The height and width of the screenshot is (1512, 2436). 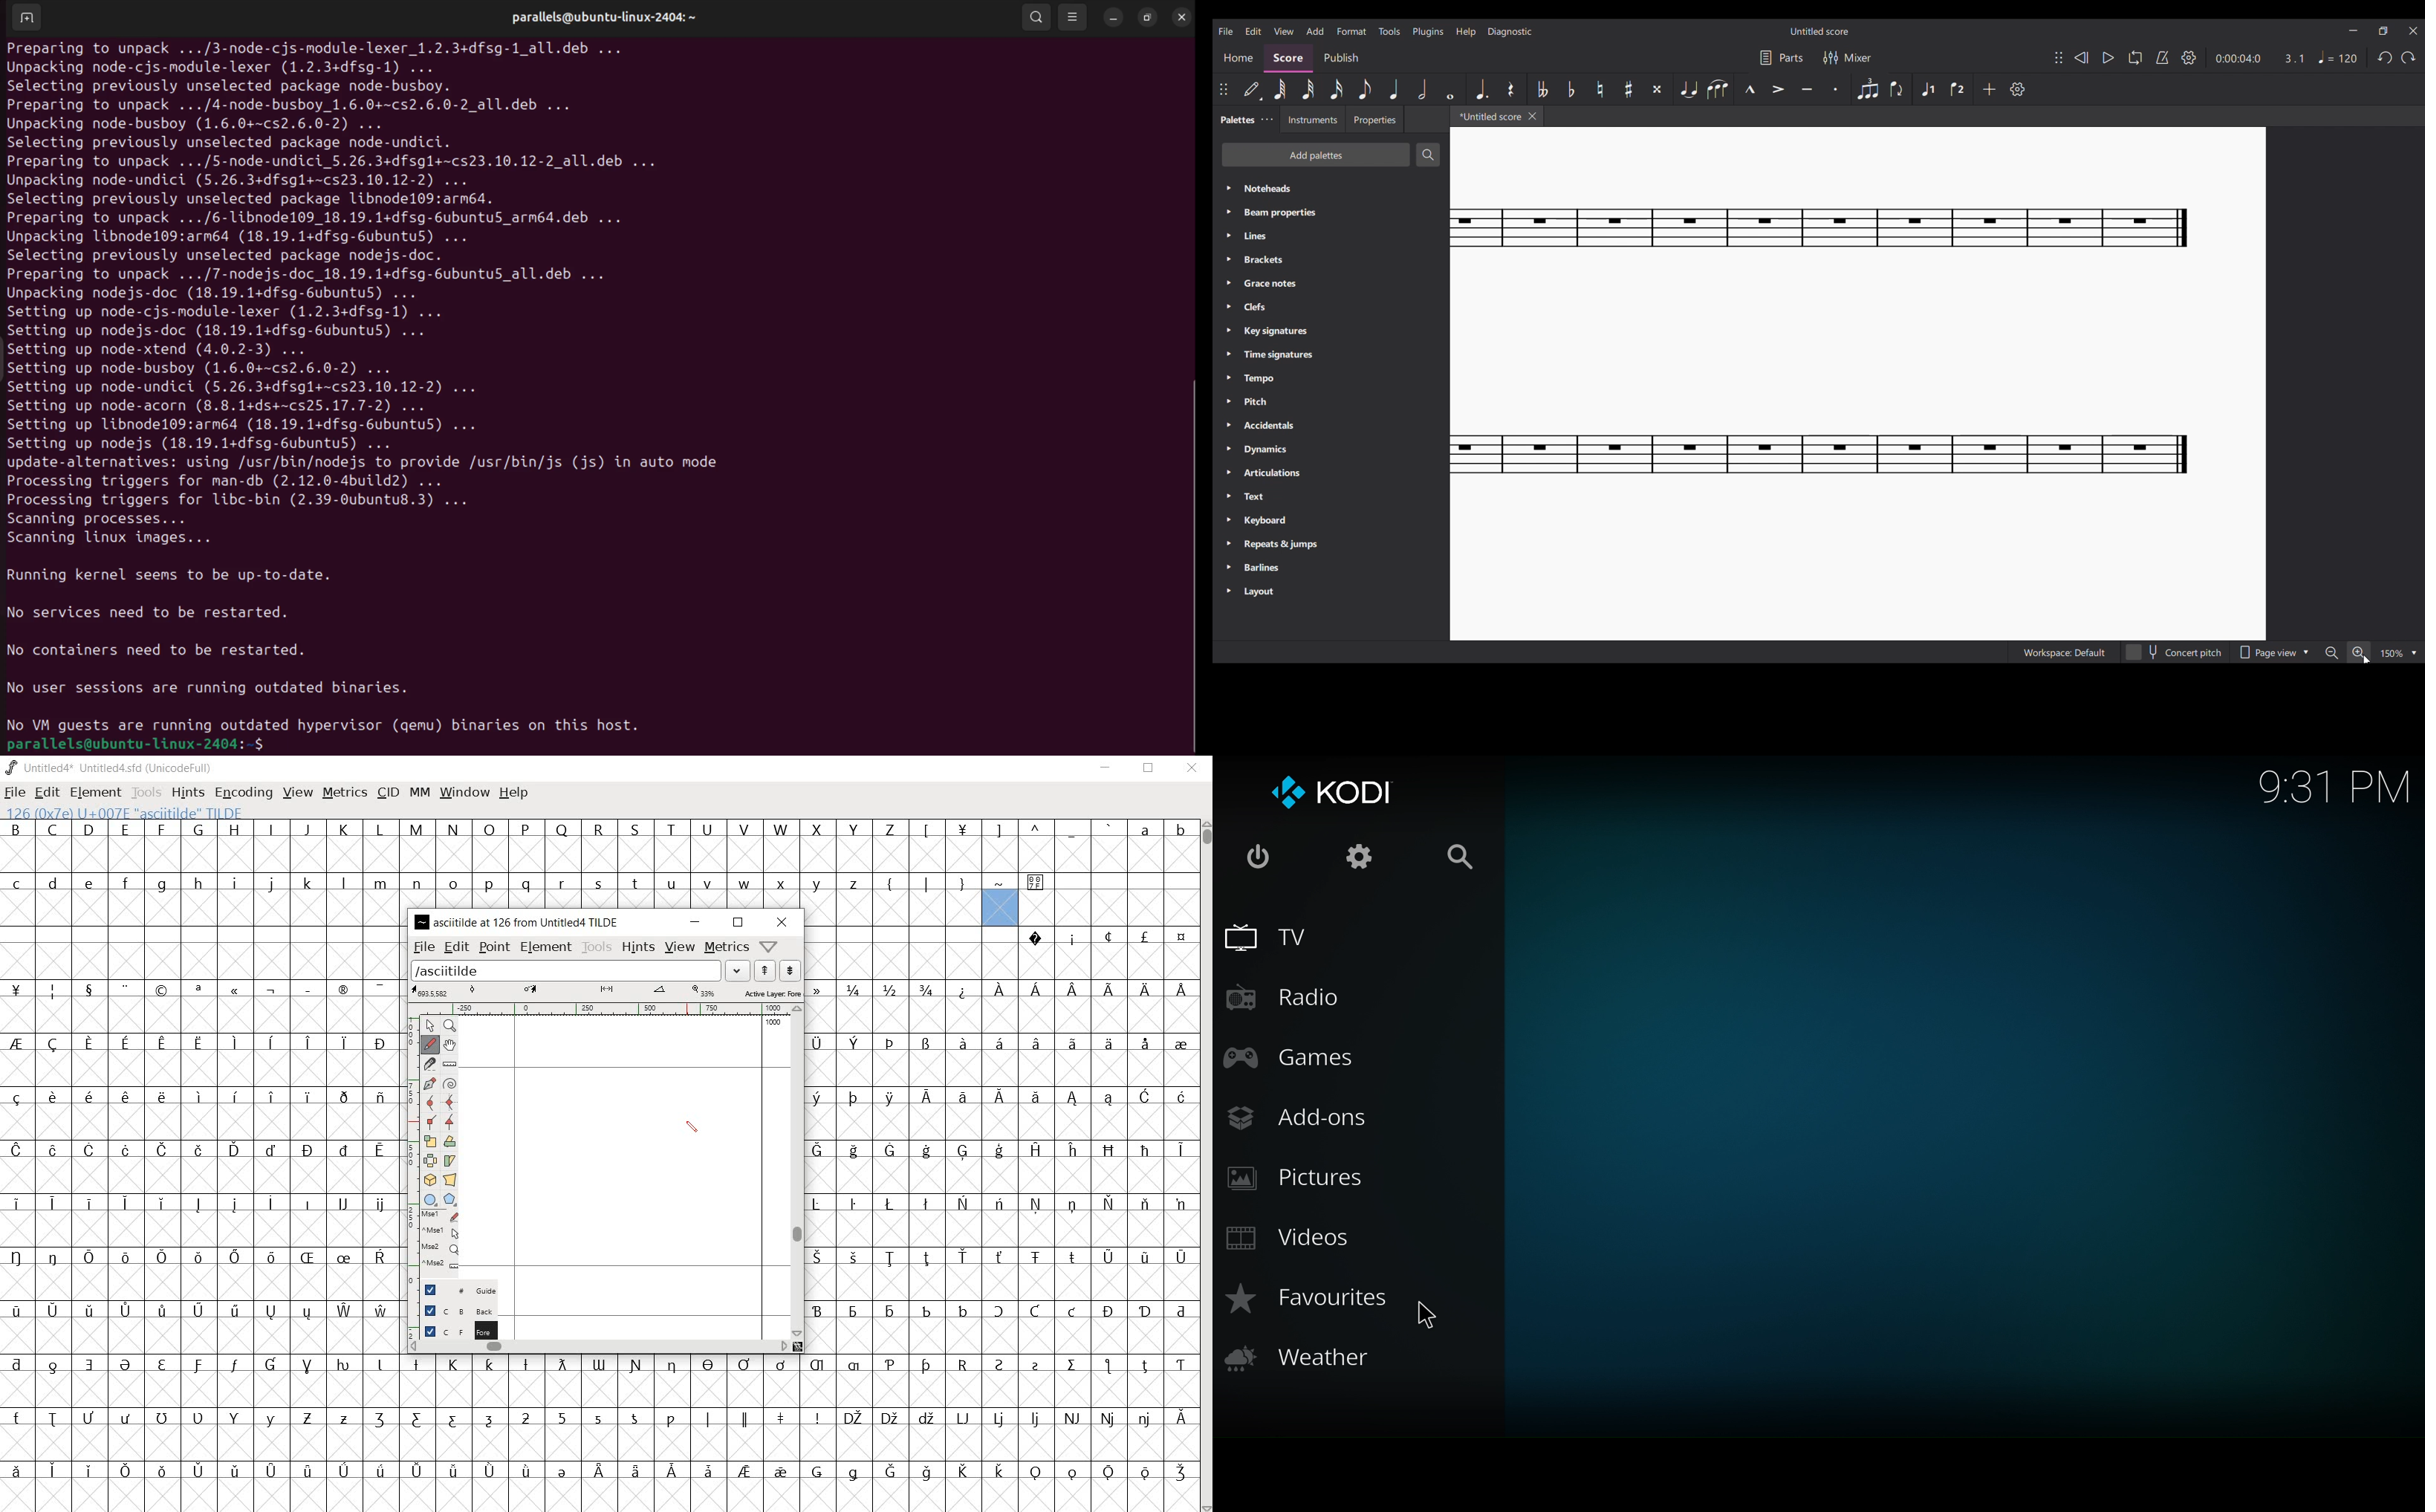 I want to click on WINDOW, so click(x=467, y=792).